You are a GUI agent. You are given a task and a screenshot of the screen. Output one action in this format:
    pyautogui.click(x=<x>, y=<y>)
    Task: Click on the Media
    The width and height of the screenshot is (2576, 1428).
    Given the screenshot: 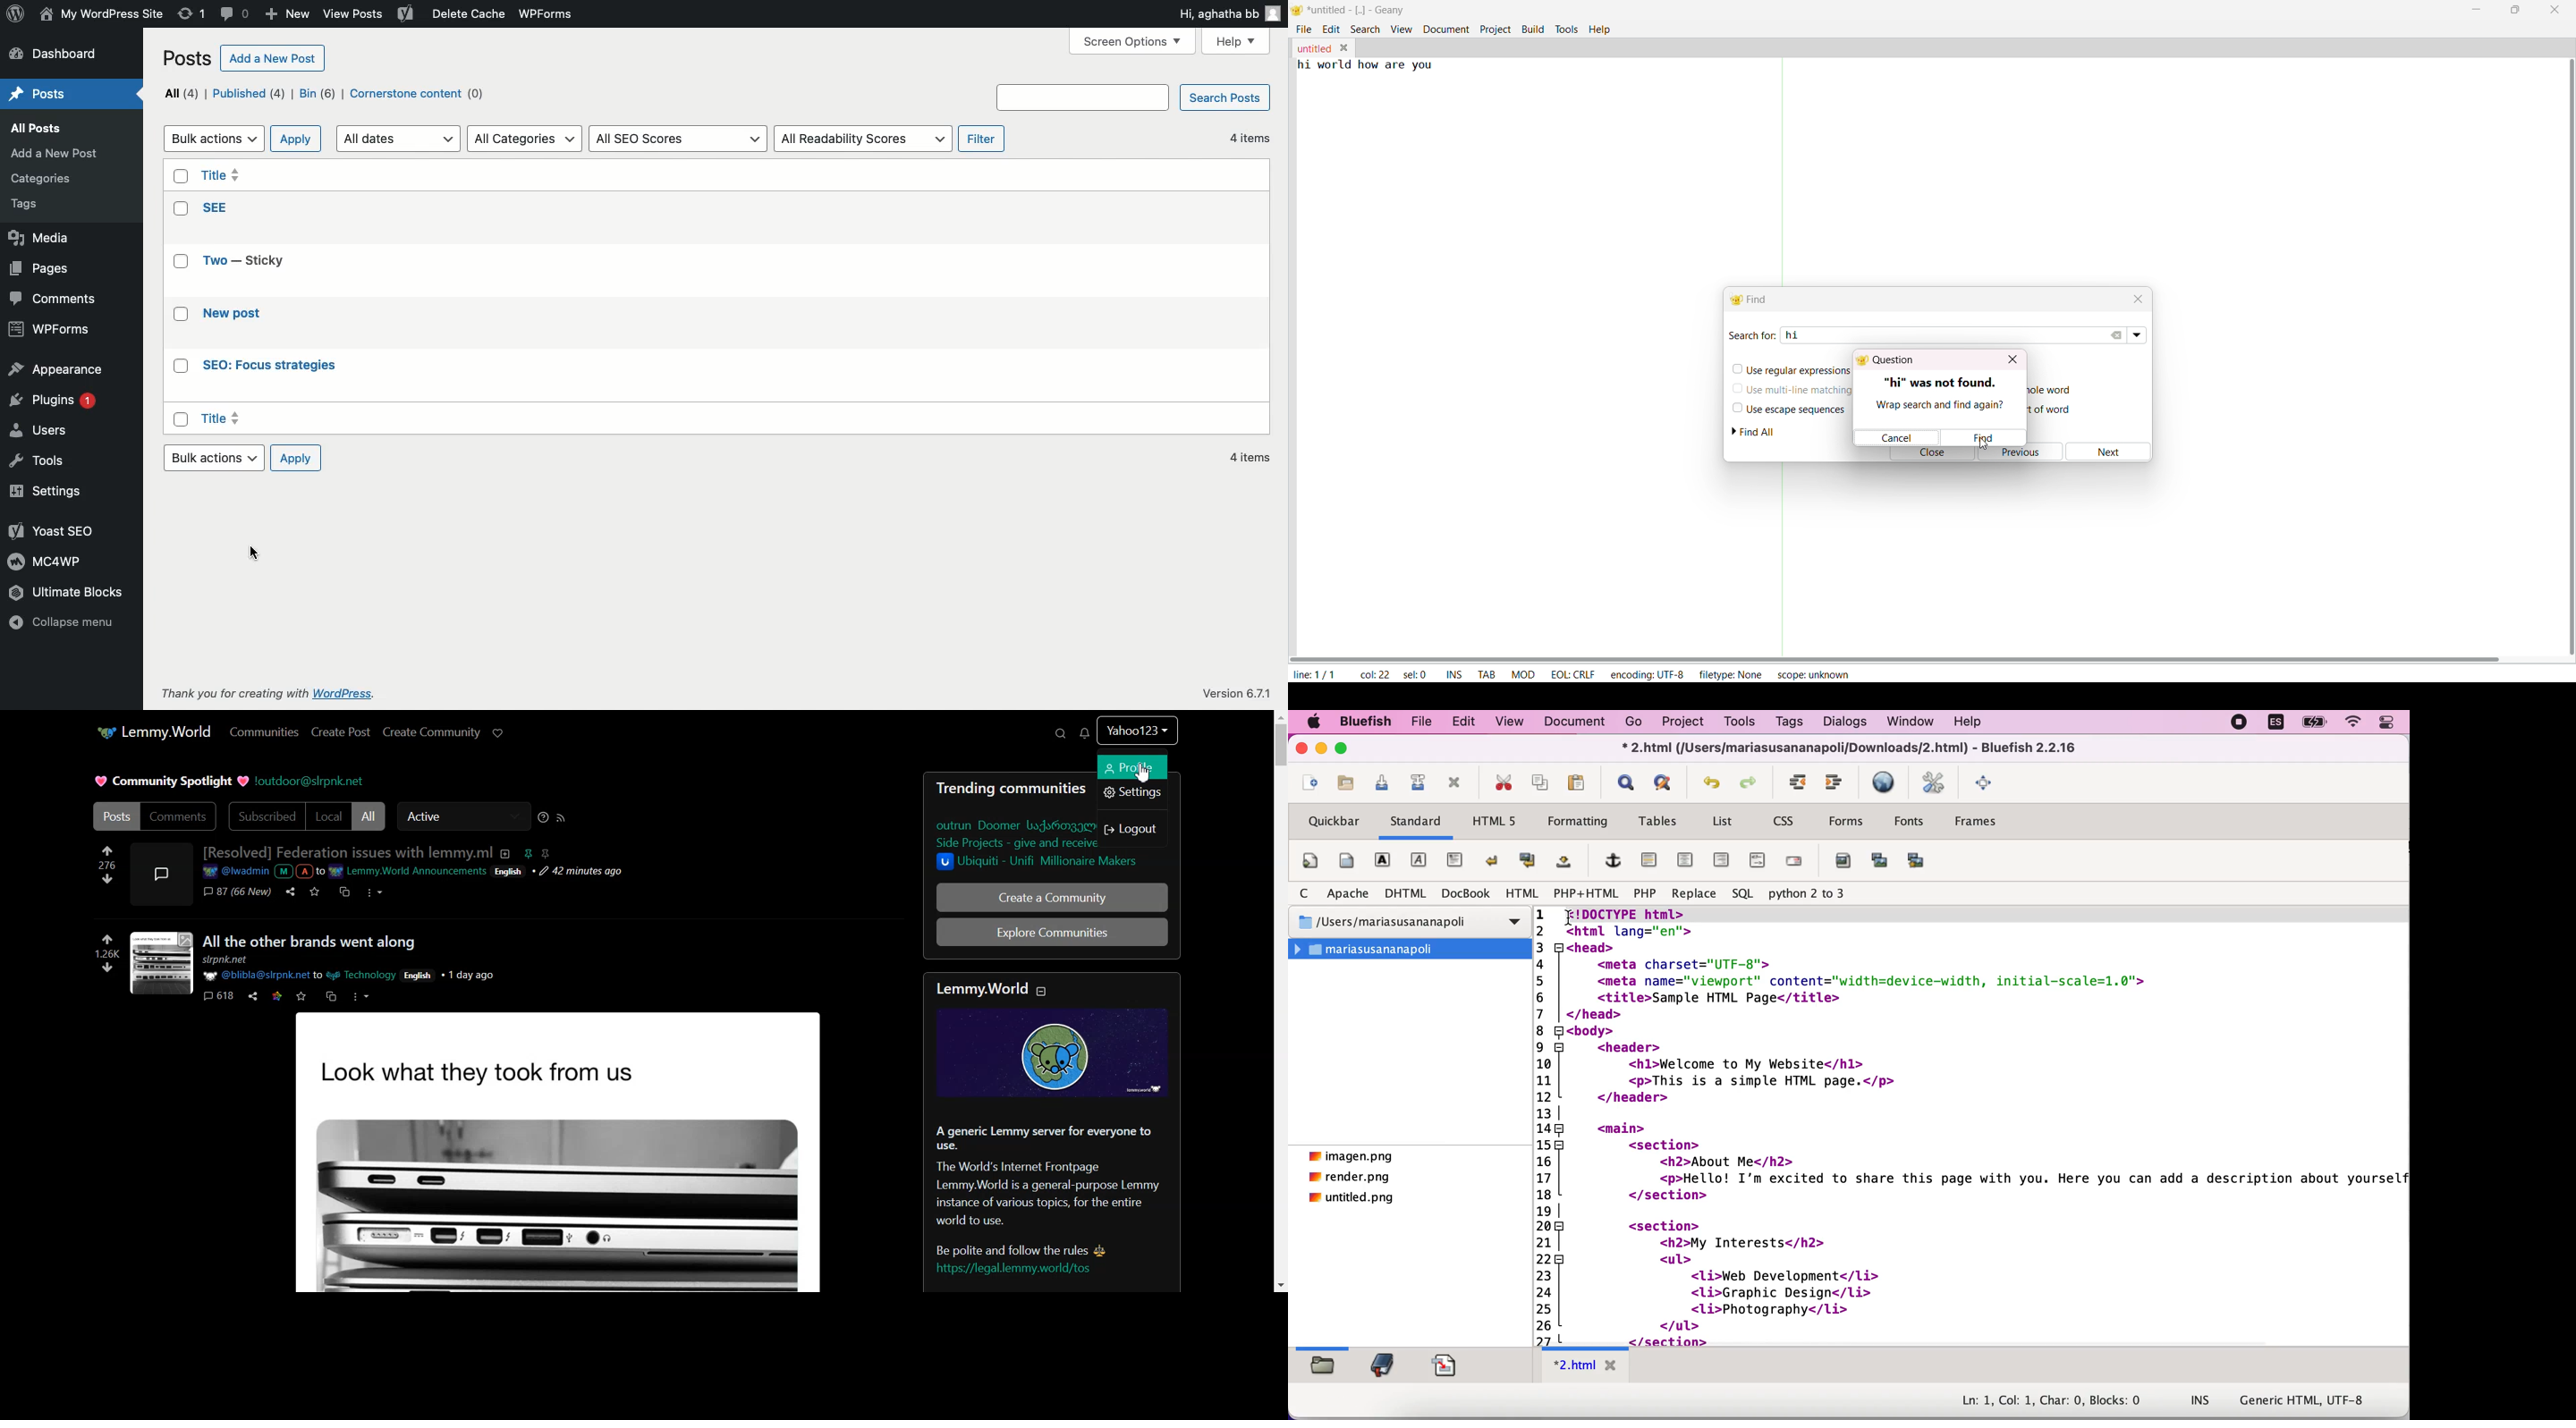 What is the action you would take?
    pyautogui.click(x=42, y=240)
    